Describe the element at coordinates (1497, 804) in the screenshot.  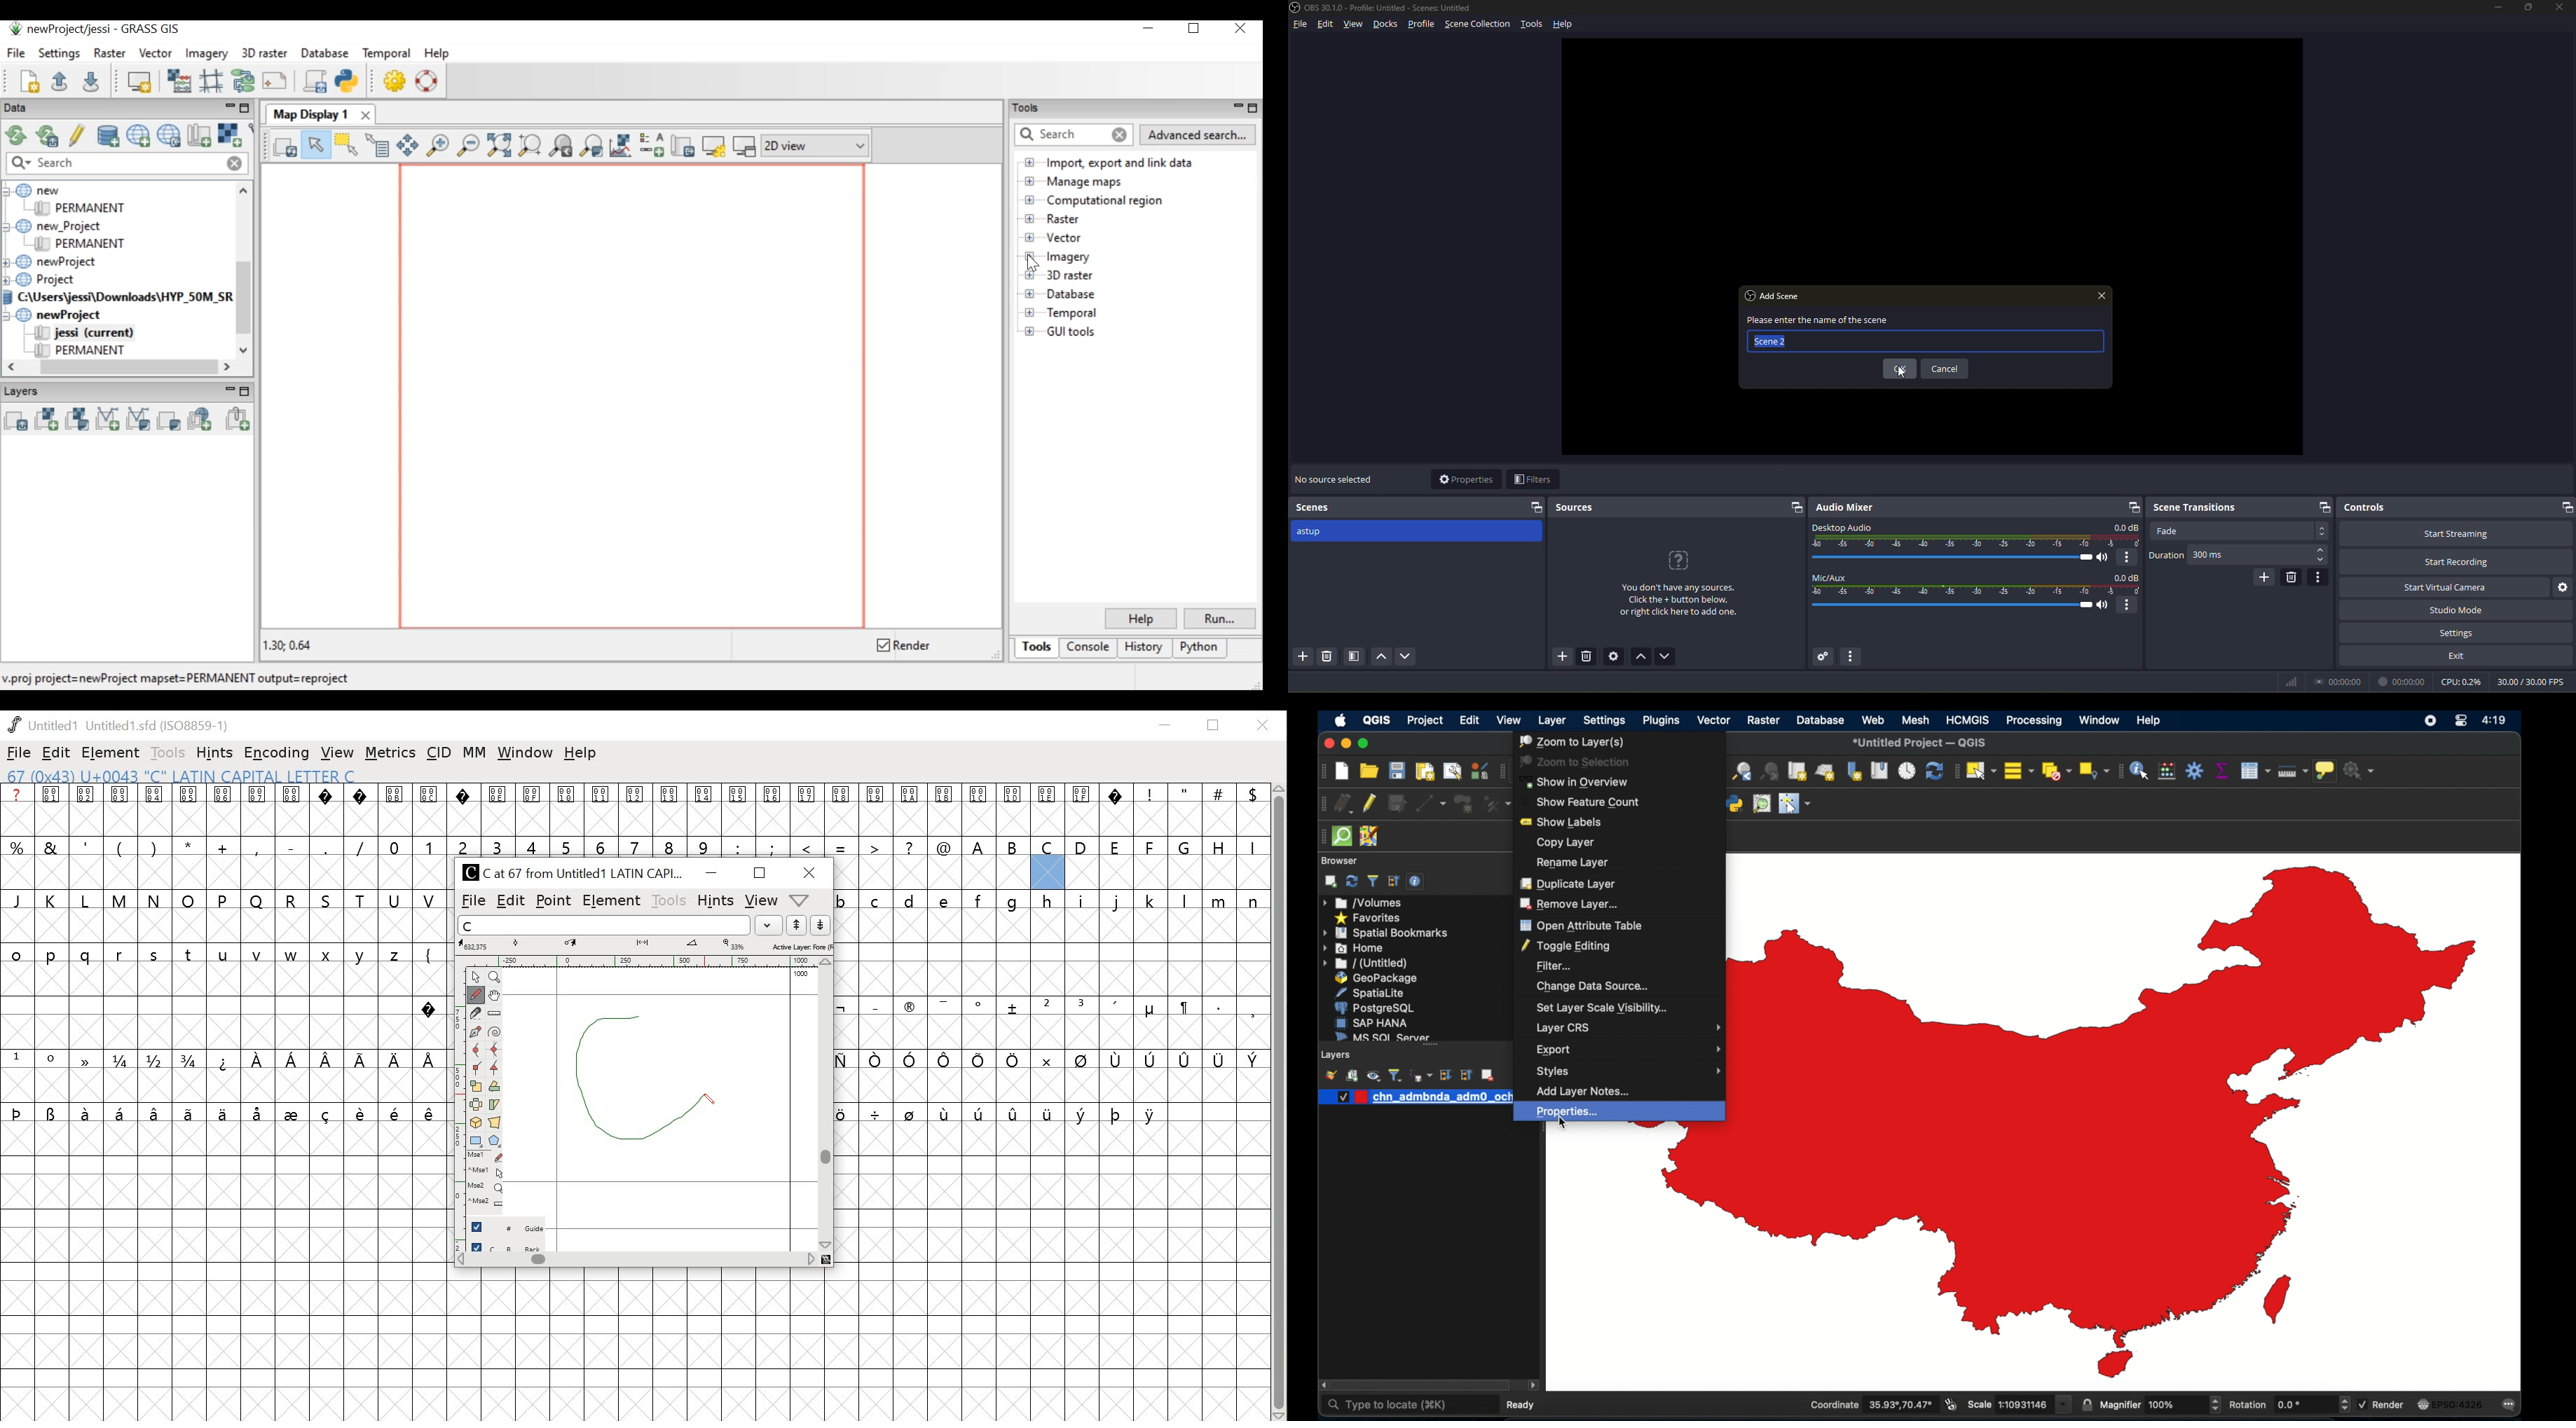
I see `vertex tool` at that location.